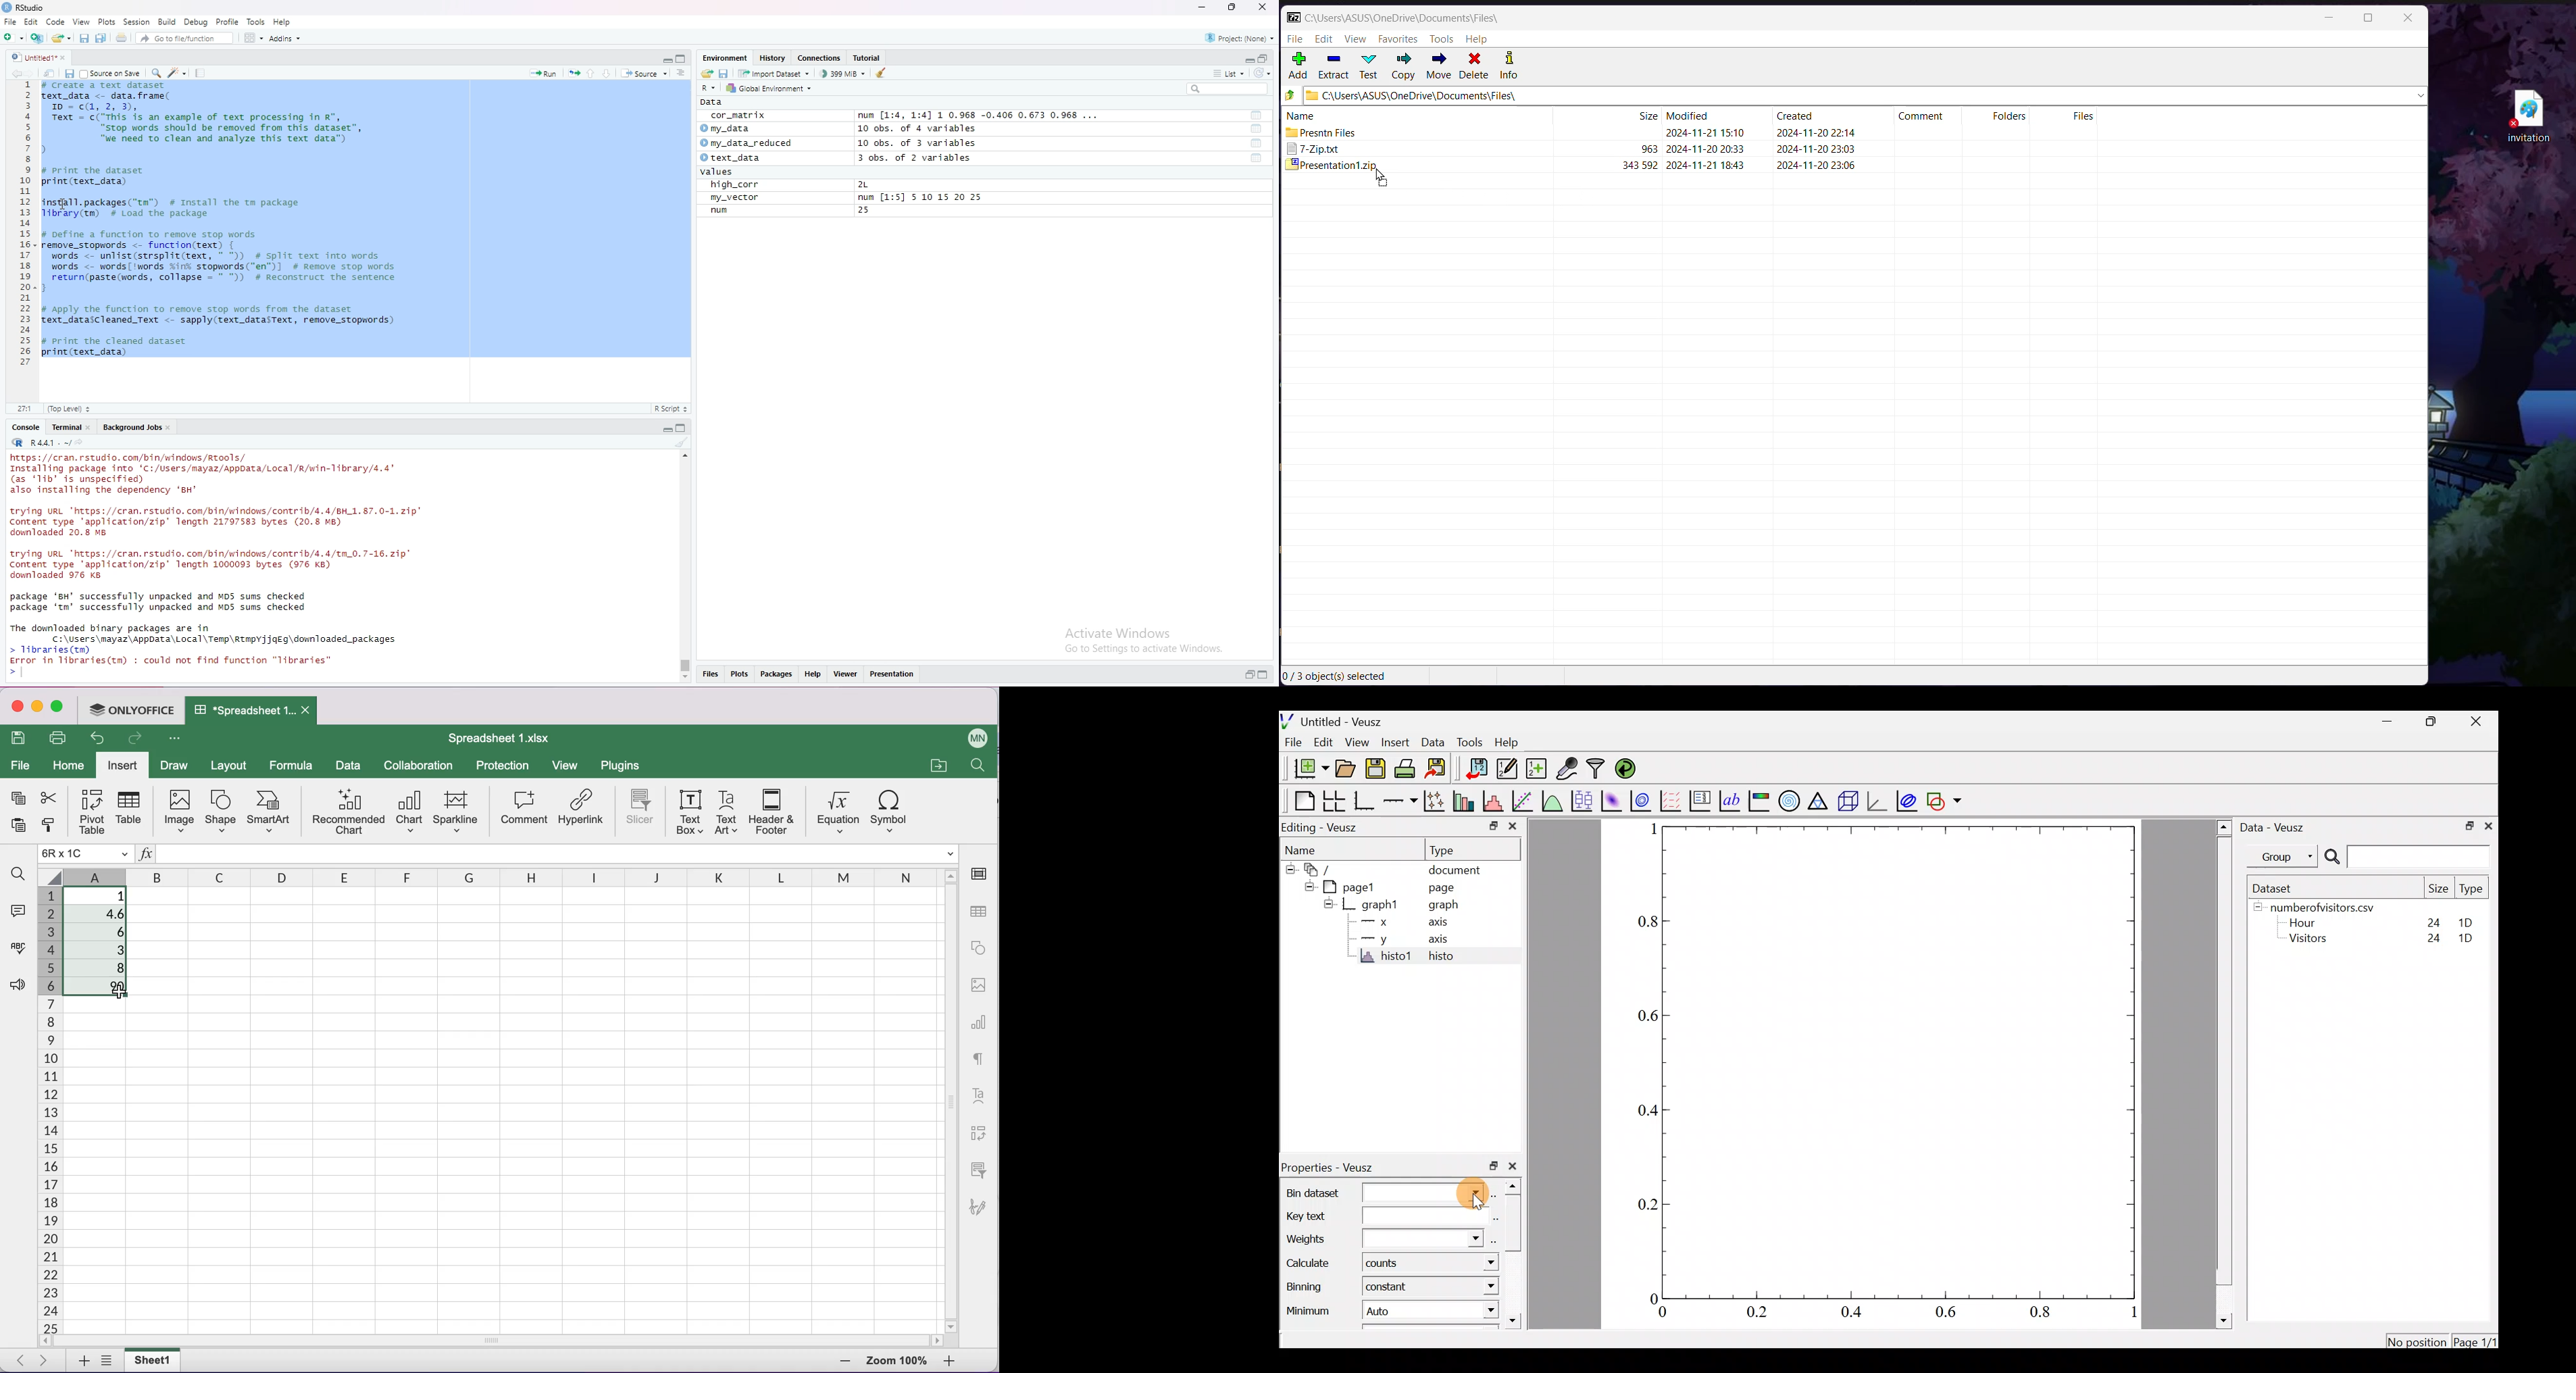 The height and width of the screenshot is (1400, 2576). I want to click on text_data, so click(728, 158).